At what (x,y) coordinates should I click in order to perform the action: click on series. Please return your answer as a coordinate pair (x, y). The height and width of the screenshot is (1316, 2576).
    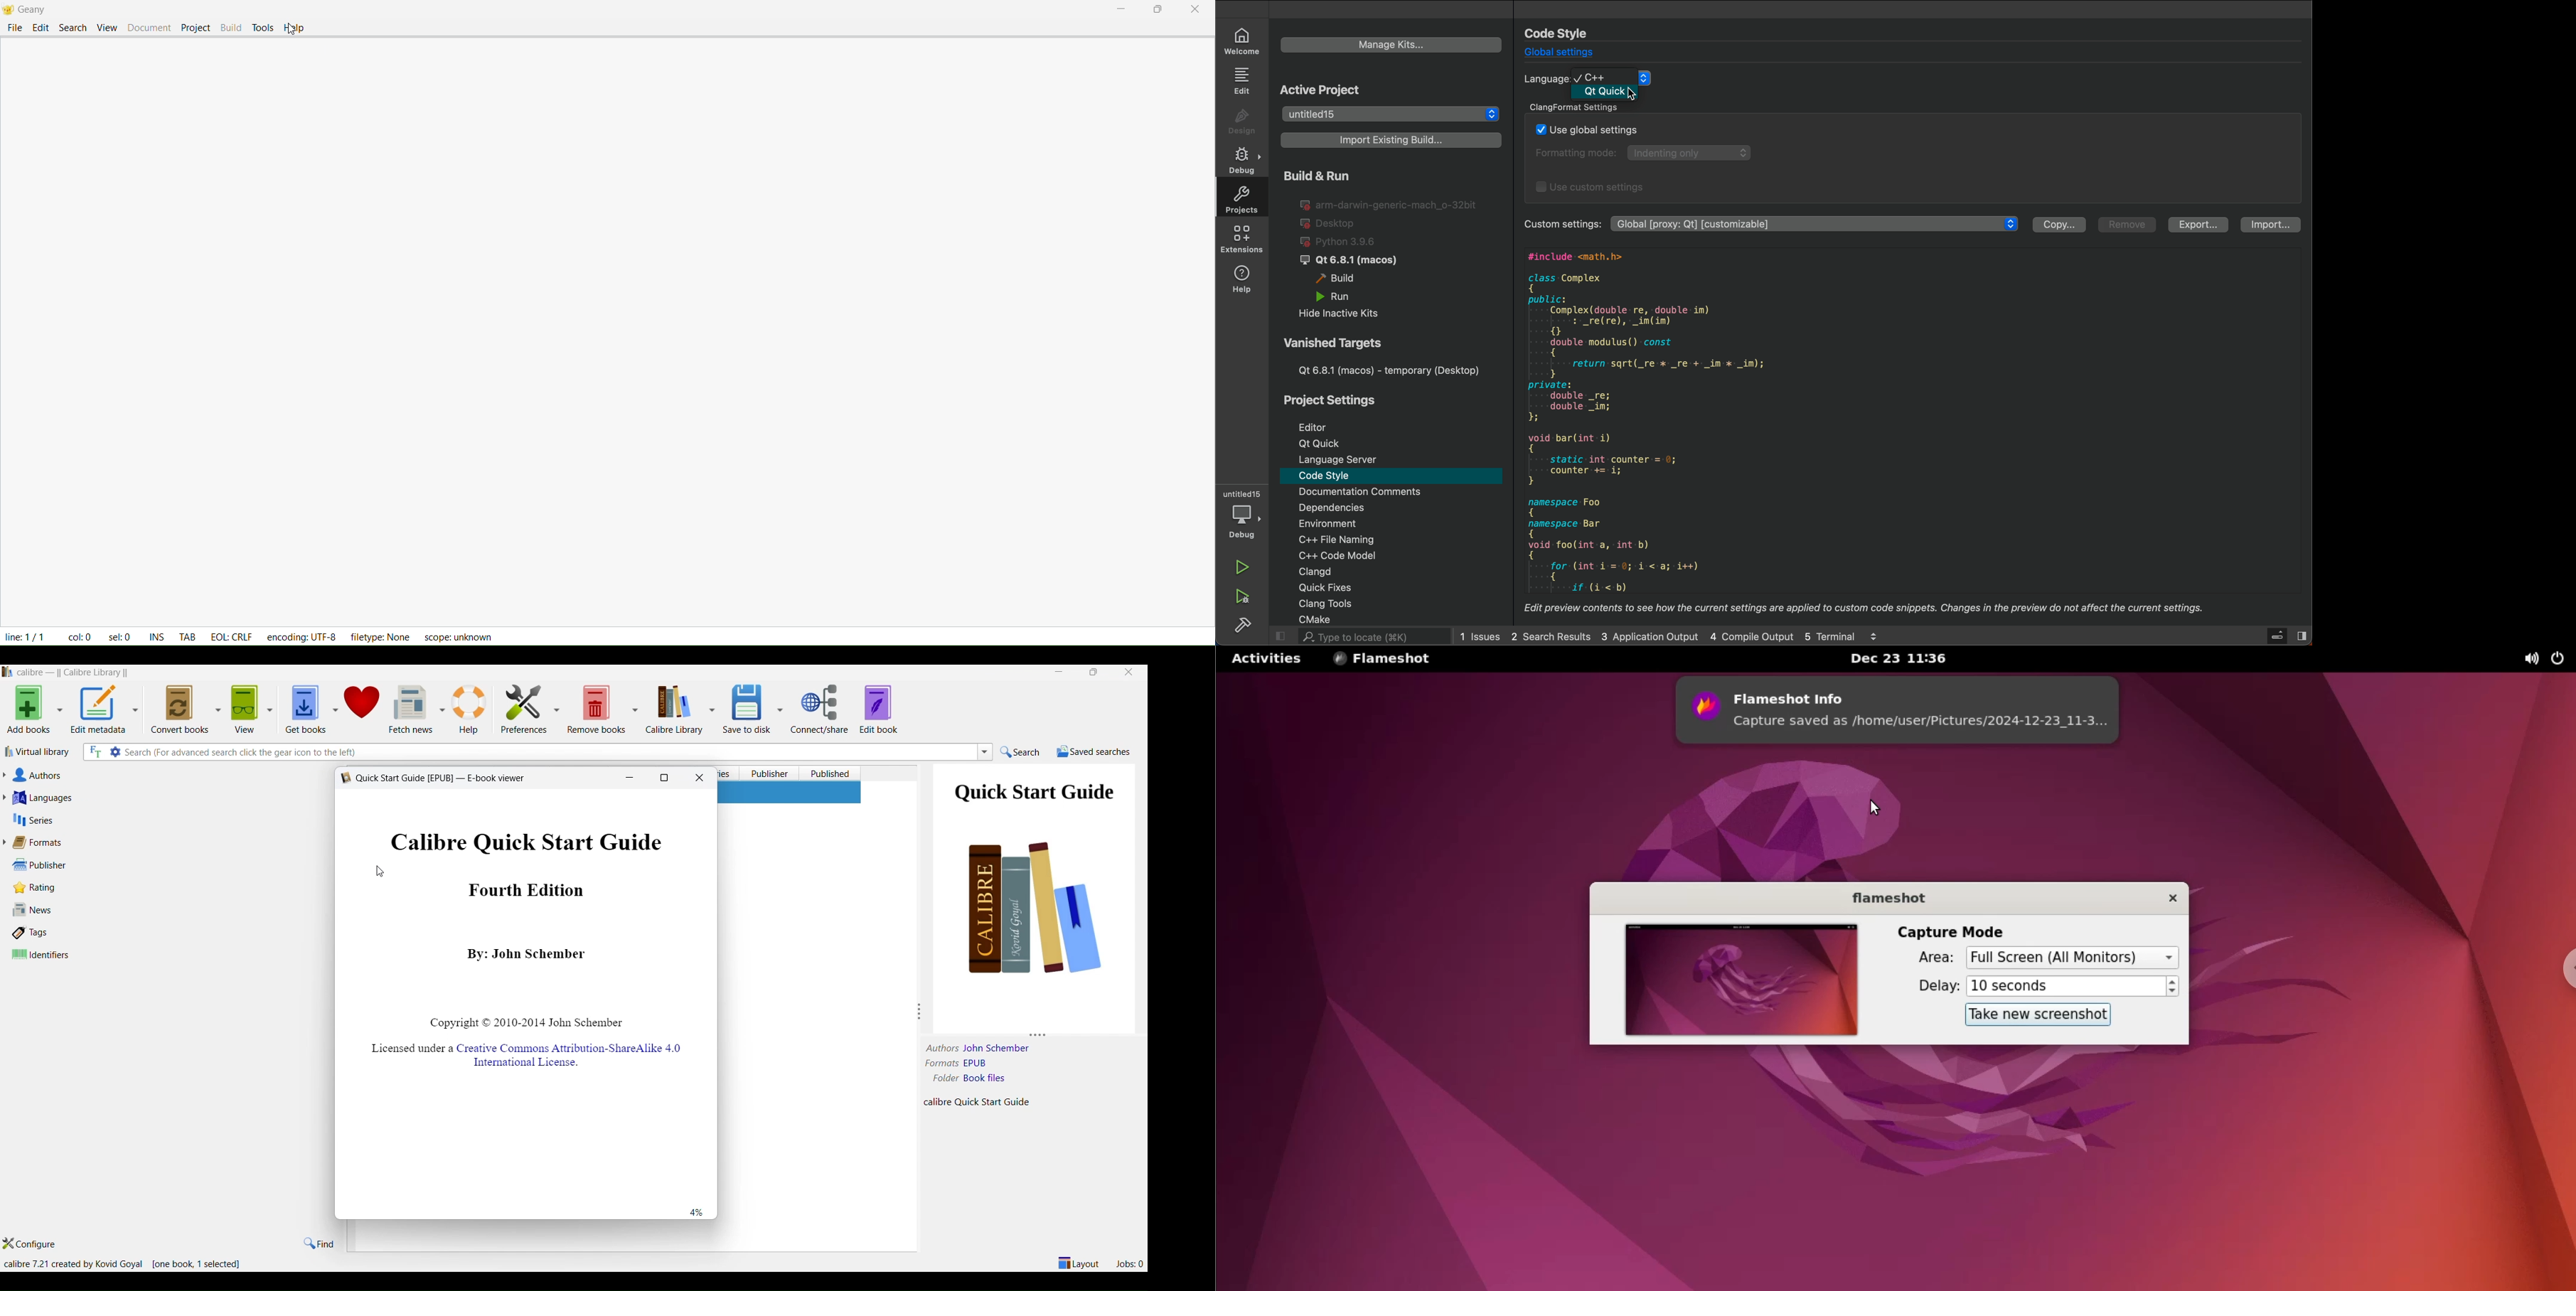
    Looking at the image, I should click on (164, 820).